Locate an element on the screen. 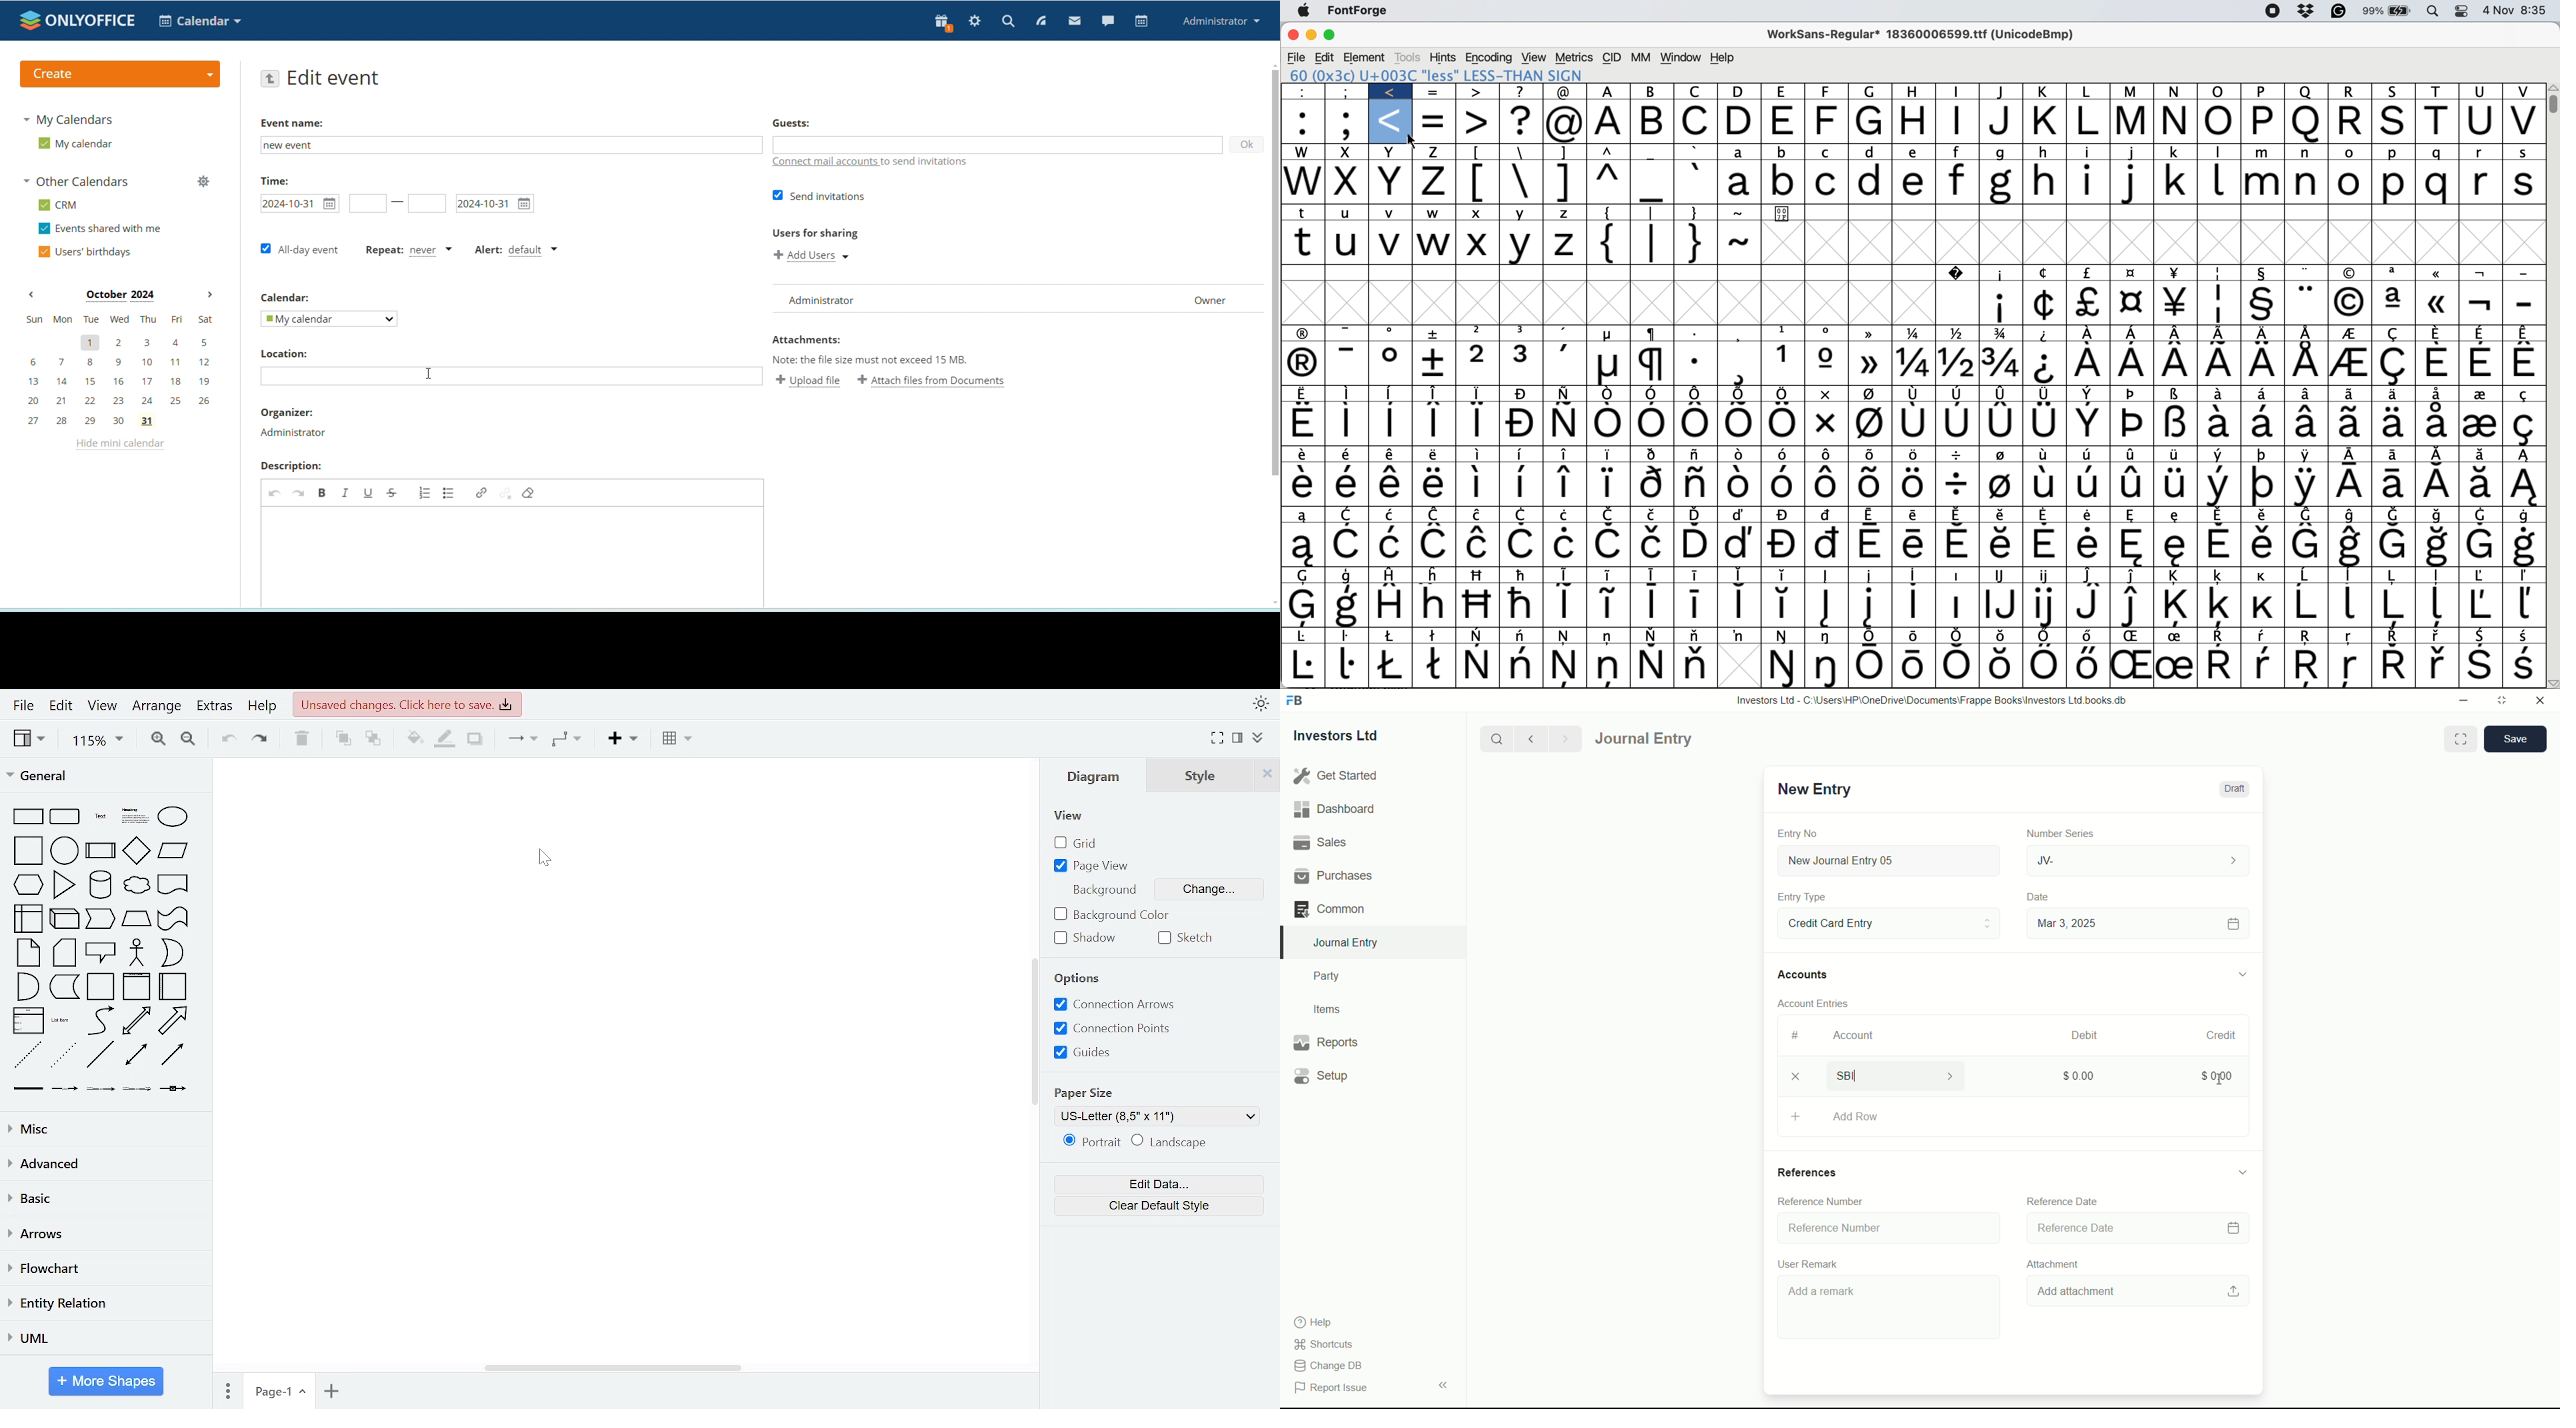 The image size is (2576, 1428). zoom out is located at coordinates (190, 740).